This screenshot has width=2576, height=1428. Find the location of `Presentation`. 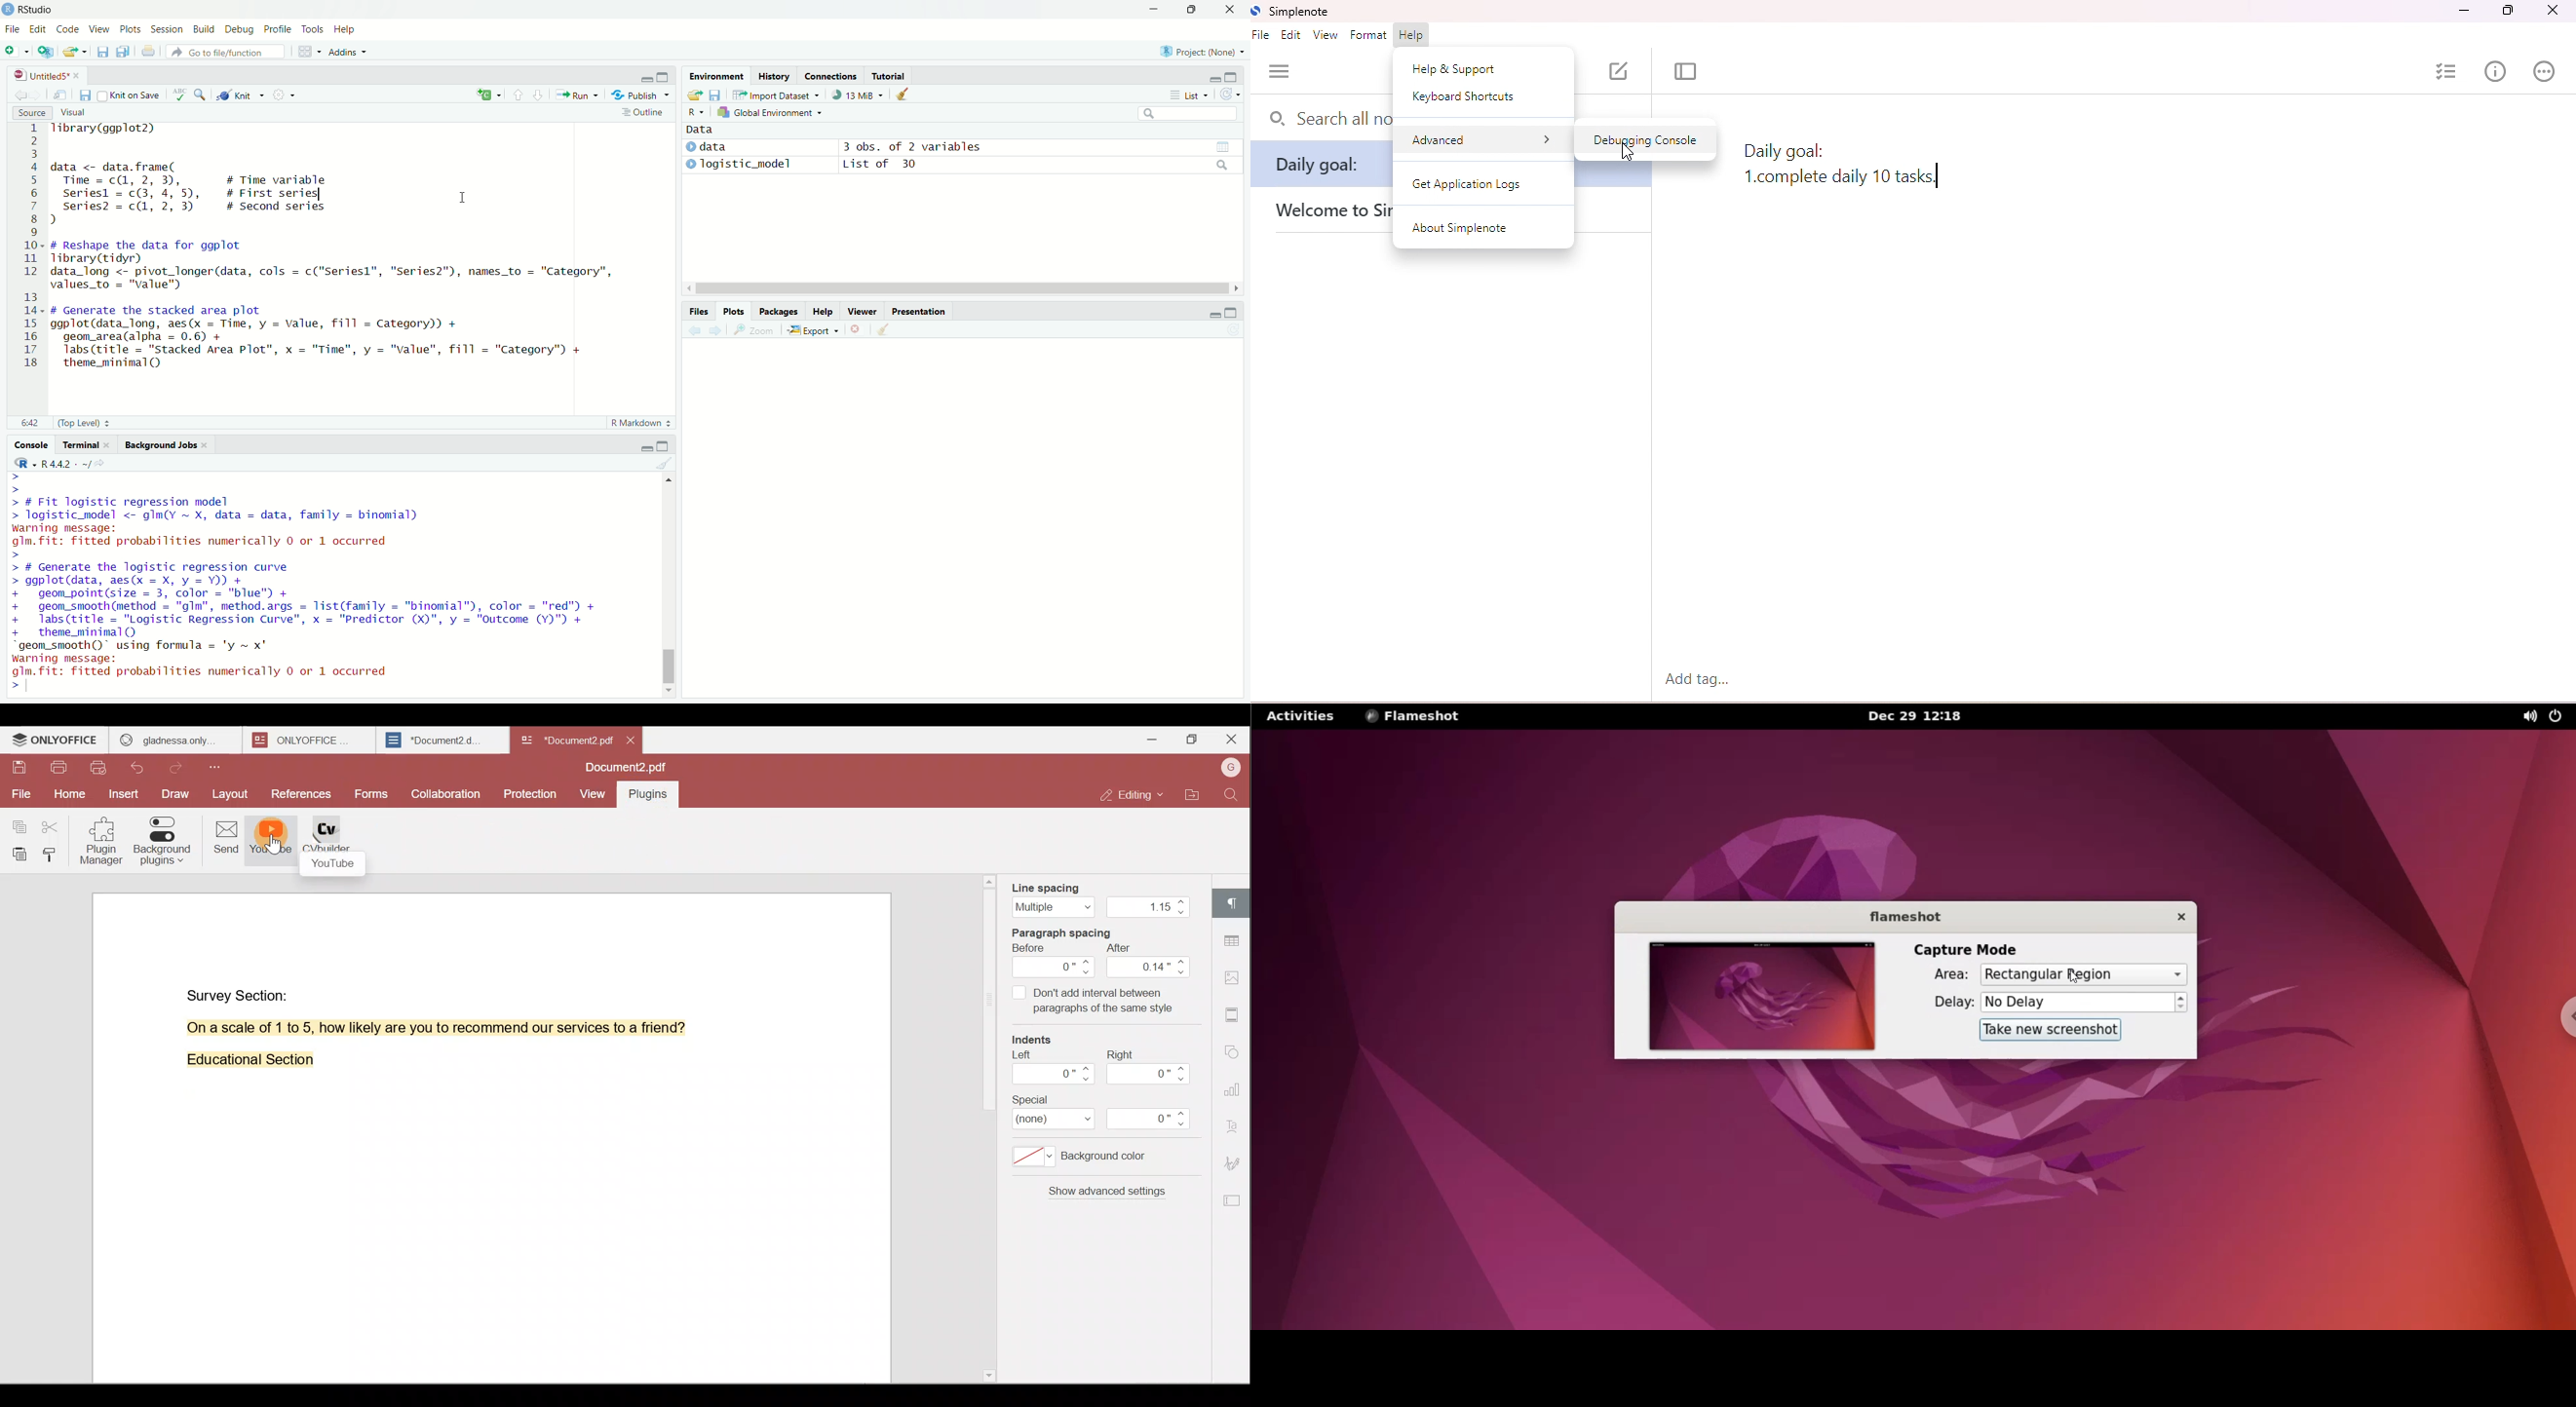

Presentation is located at coordinates (921, 311).